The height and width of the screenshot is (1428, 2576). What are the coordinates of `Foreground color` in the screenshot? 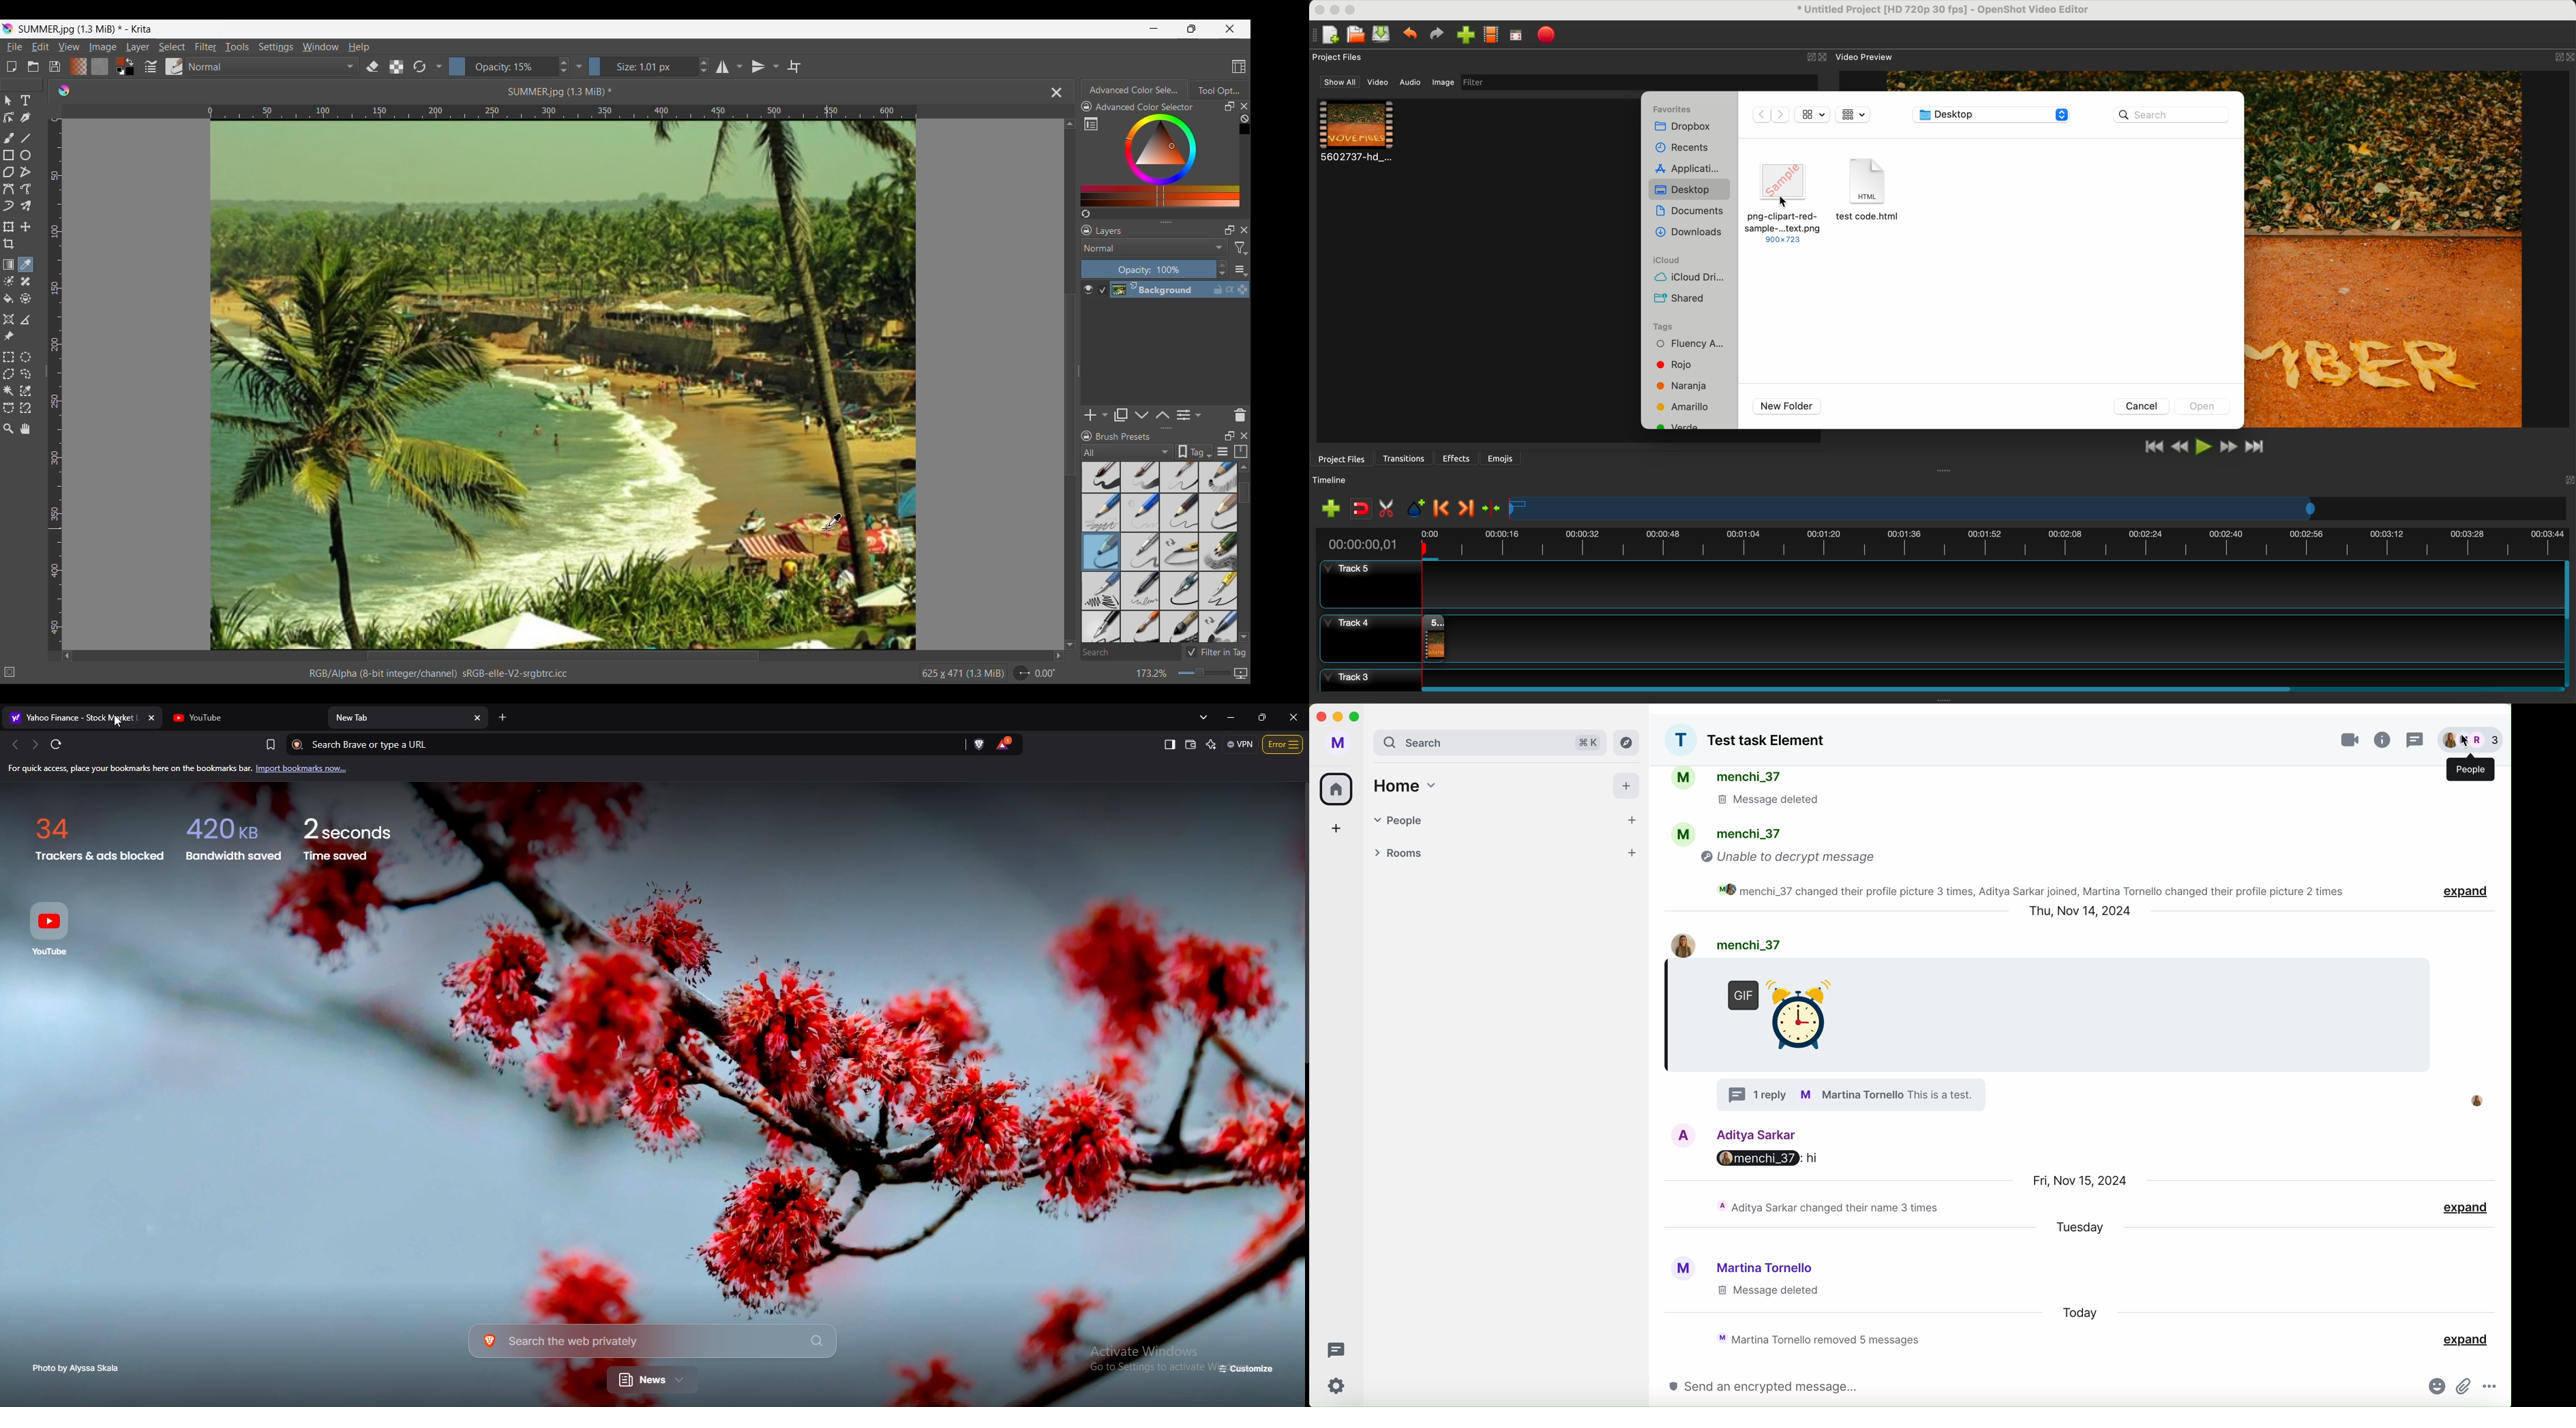 It's located at (116, 61).